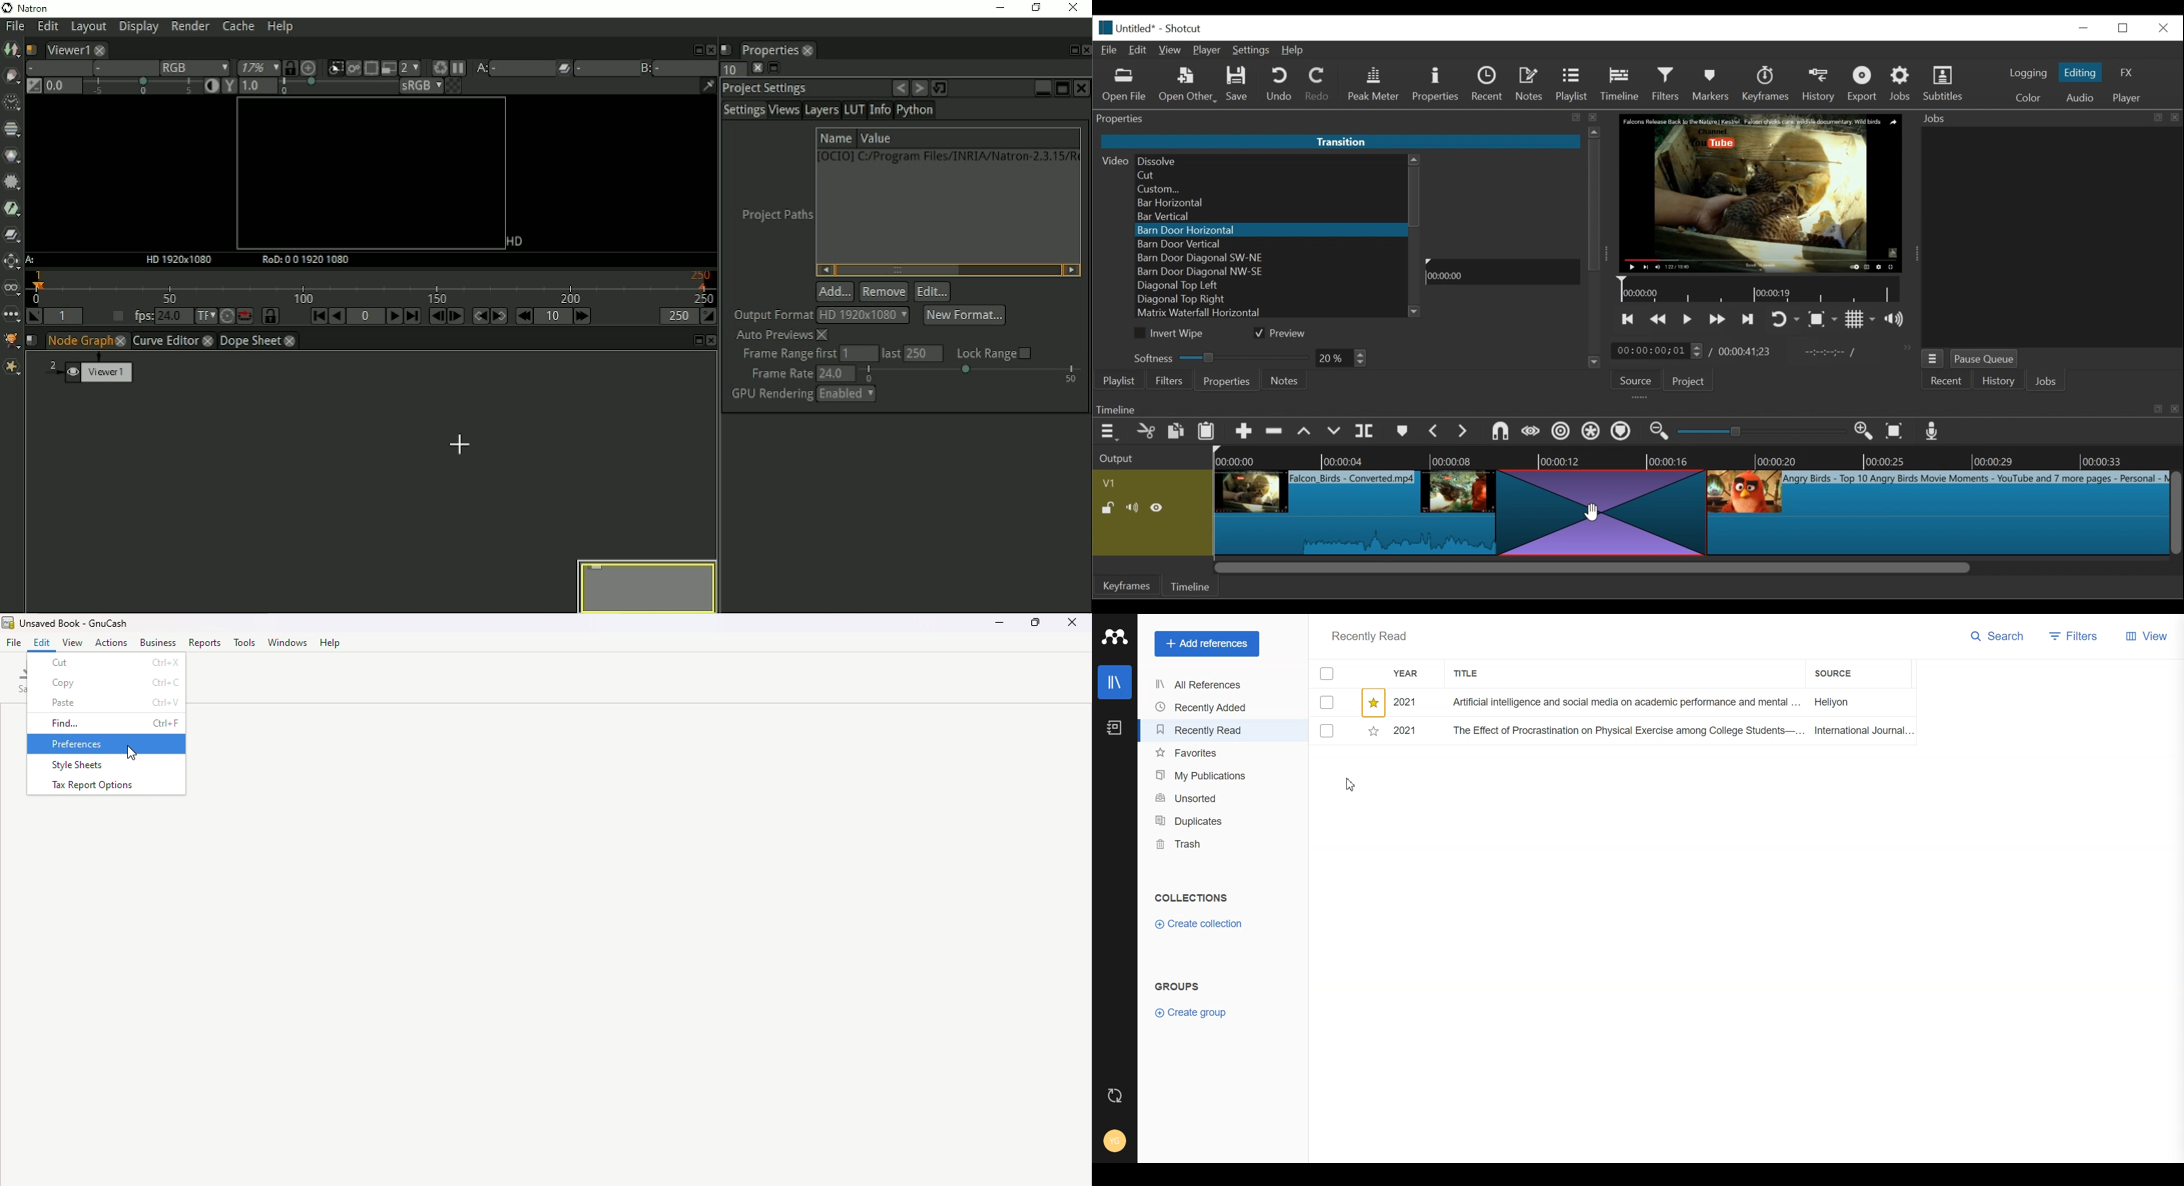  What do you see at coordinates (1271, 160) in the screenshot?
I see `Dissolve` at bounding box center [1271, 160].